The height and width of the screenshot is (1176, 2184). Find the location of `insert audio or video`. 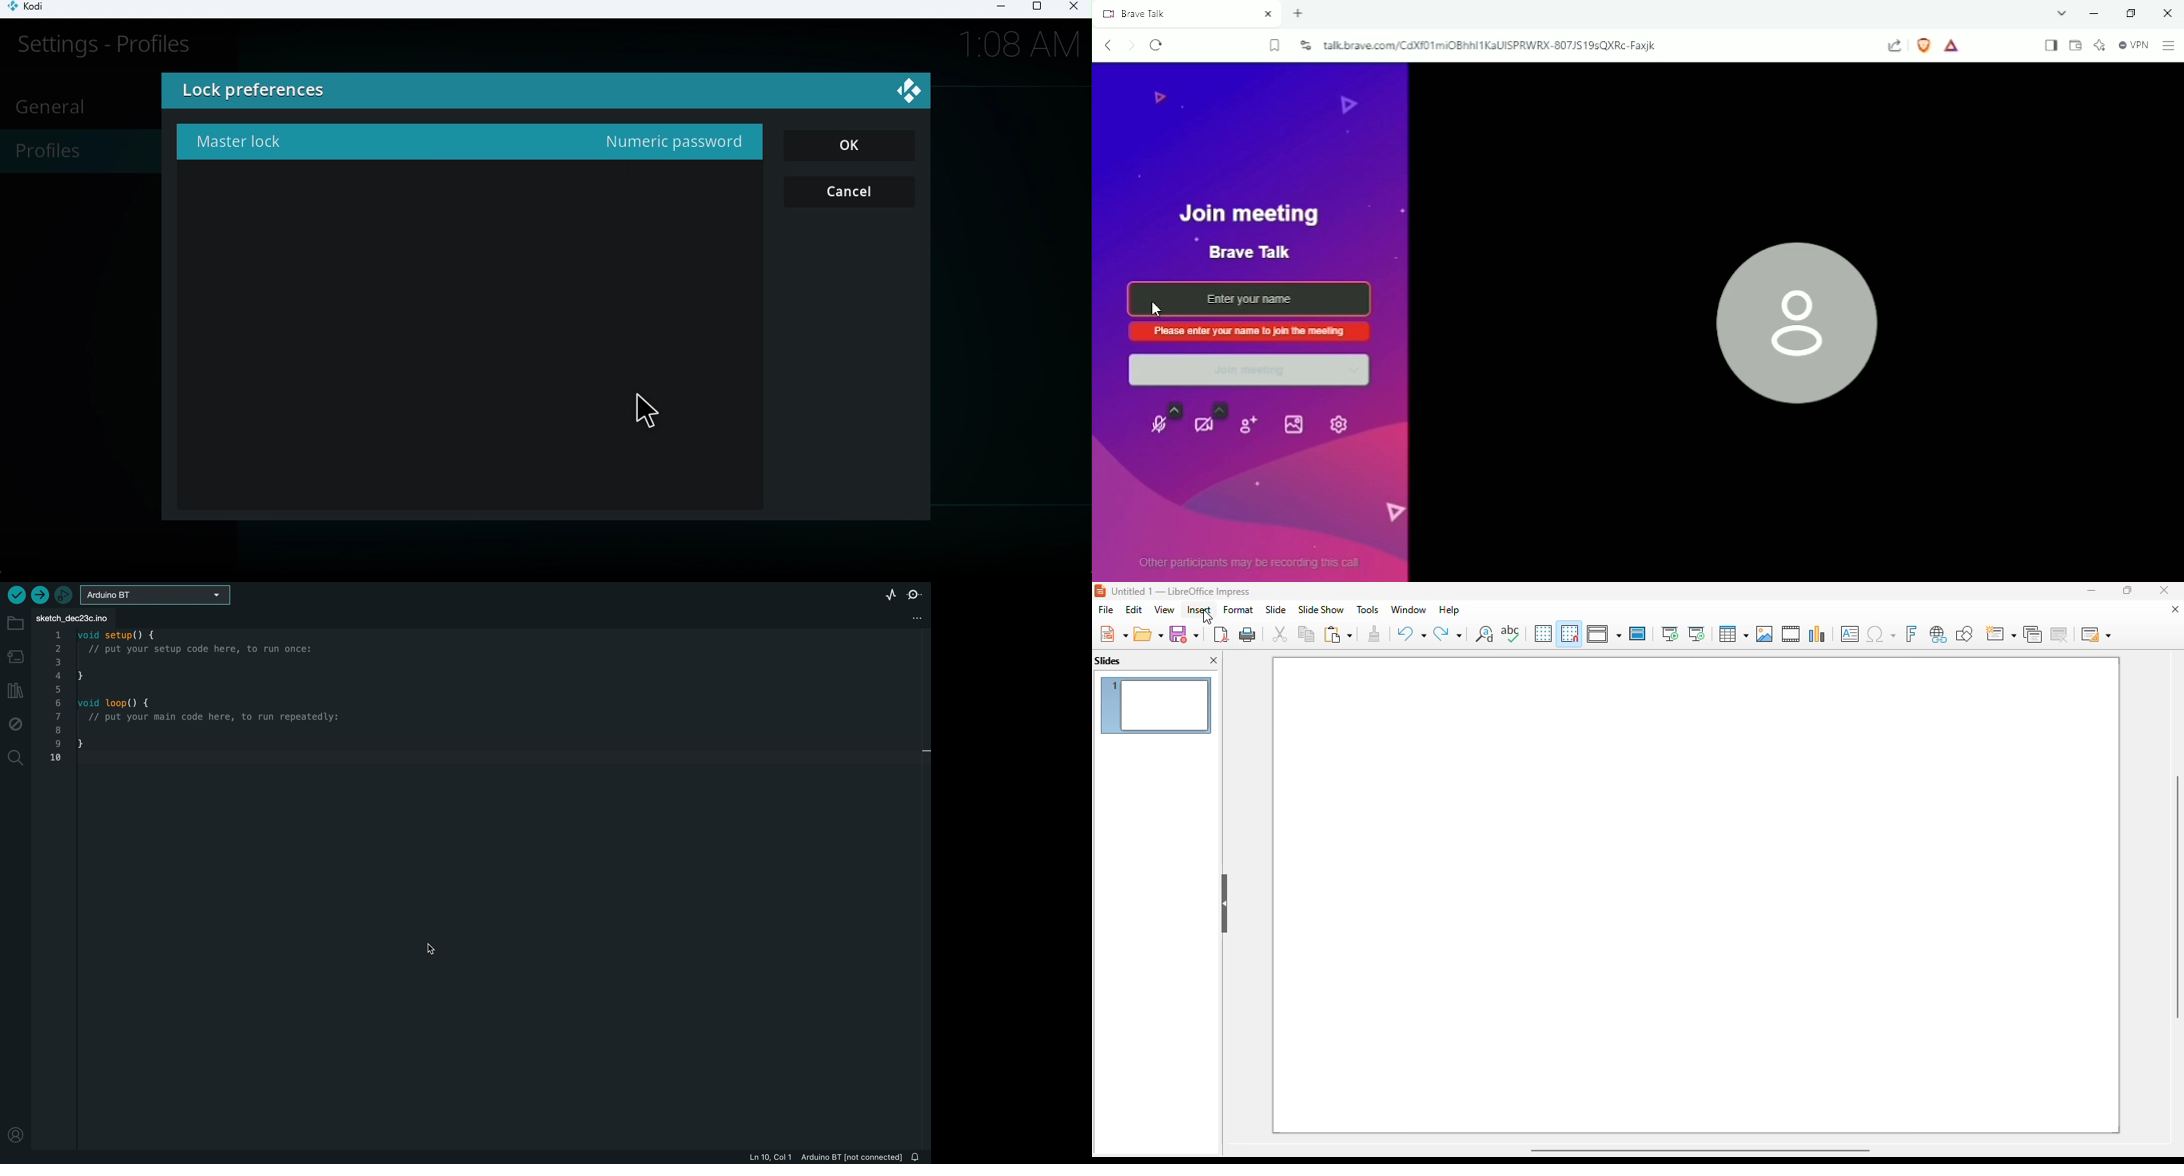

insert audio or video is located at coordinates (1791, 633).